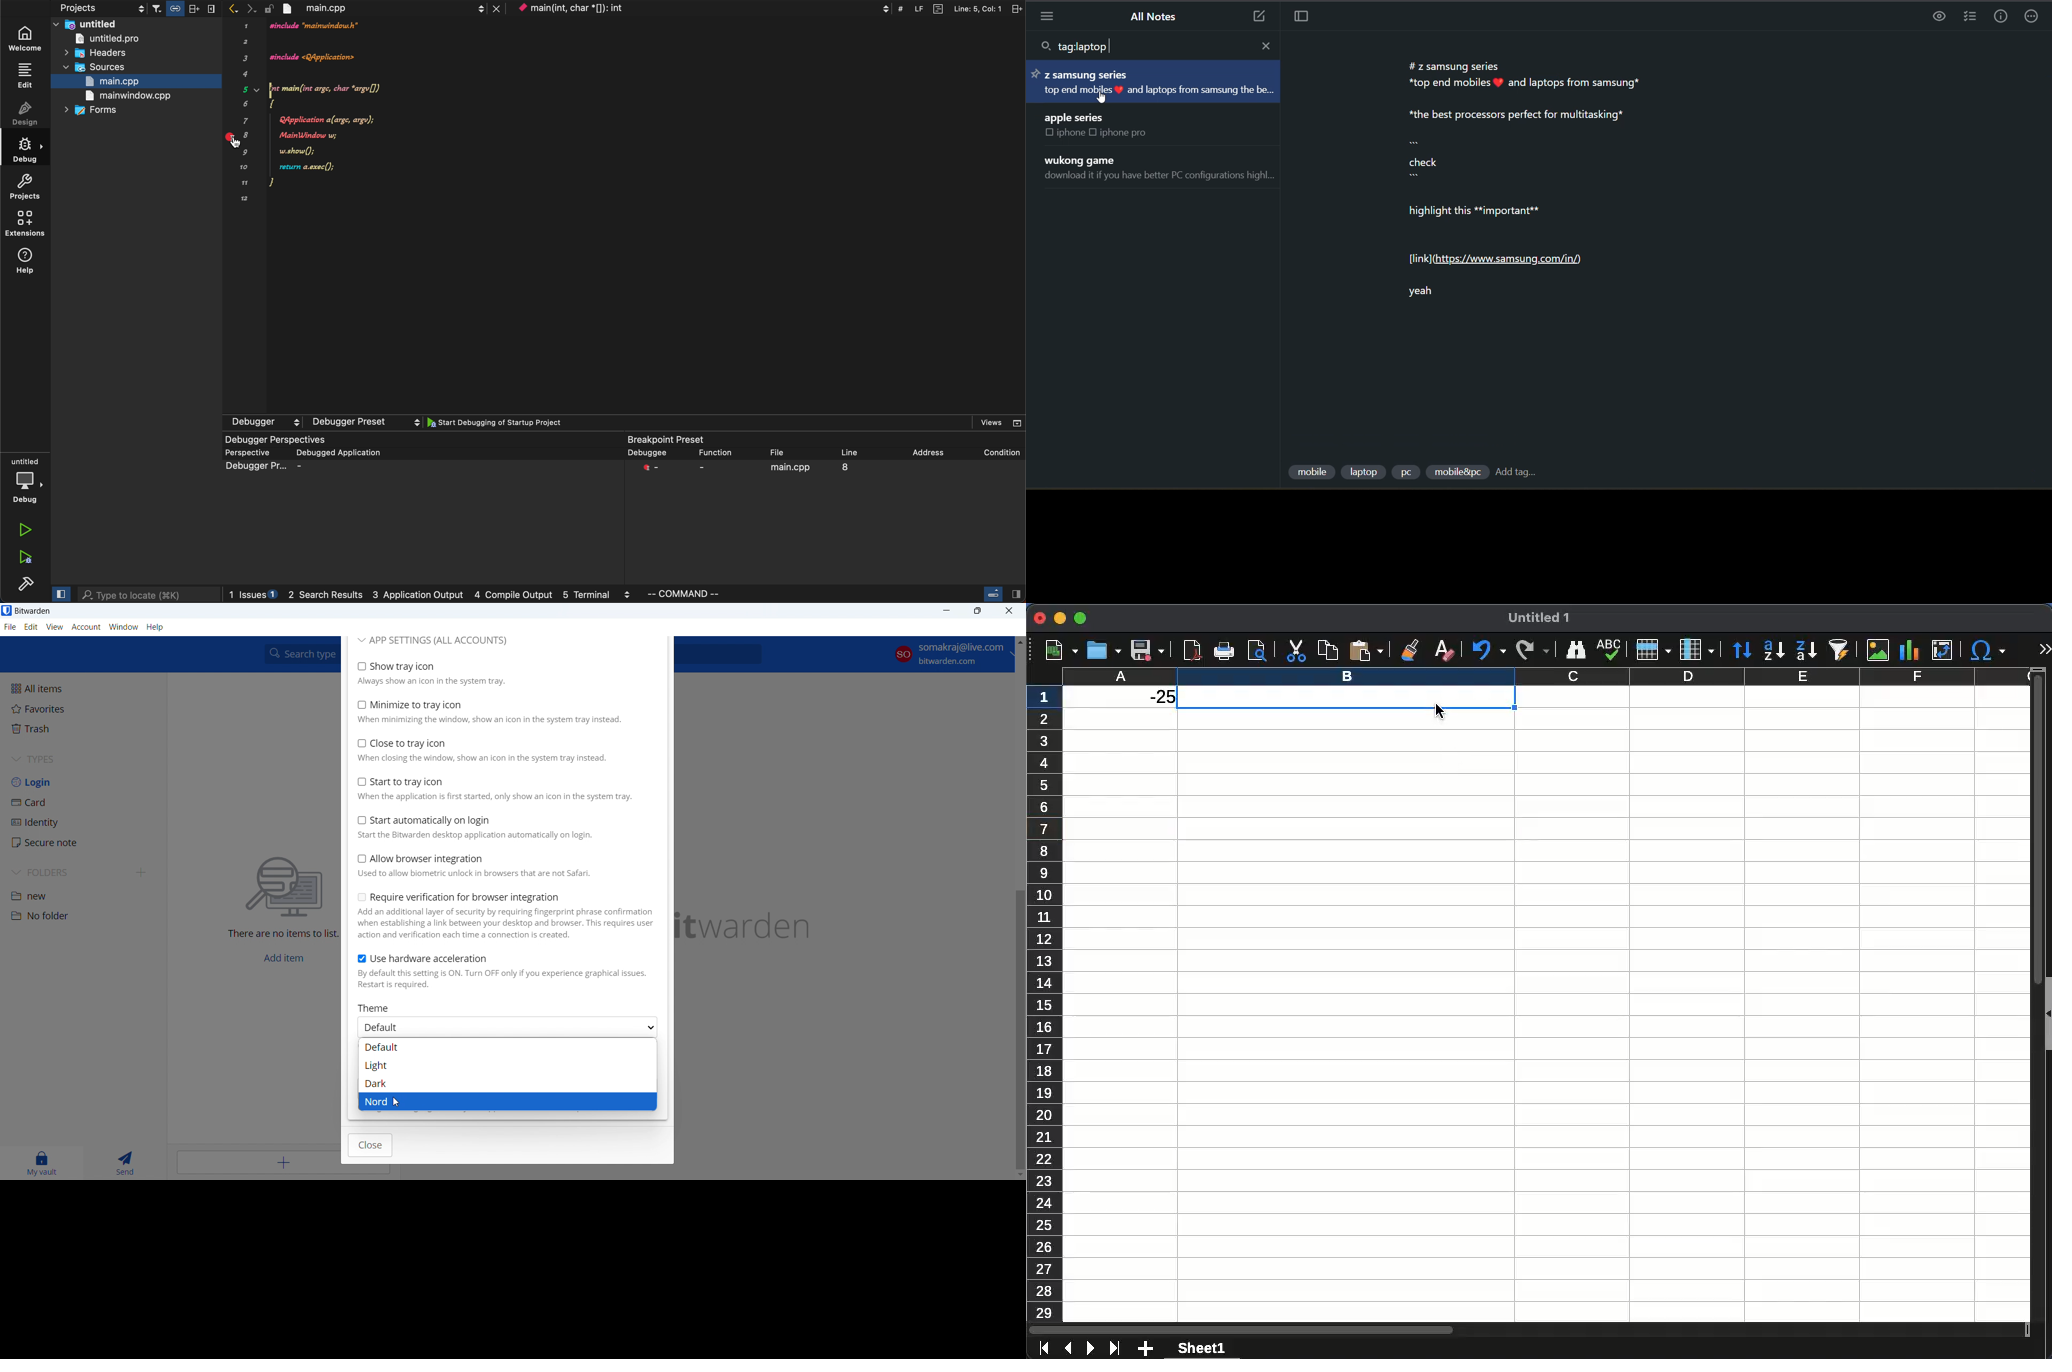 The width and height of the screenshot is (2072, 1372). Describe the element at coordinates (1364, 471) in the screenshot. I see `laptop` at that location.